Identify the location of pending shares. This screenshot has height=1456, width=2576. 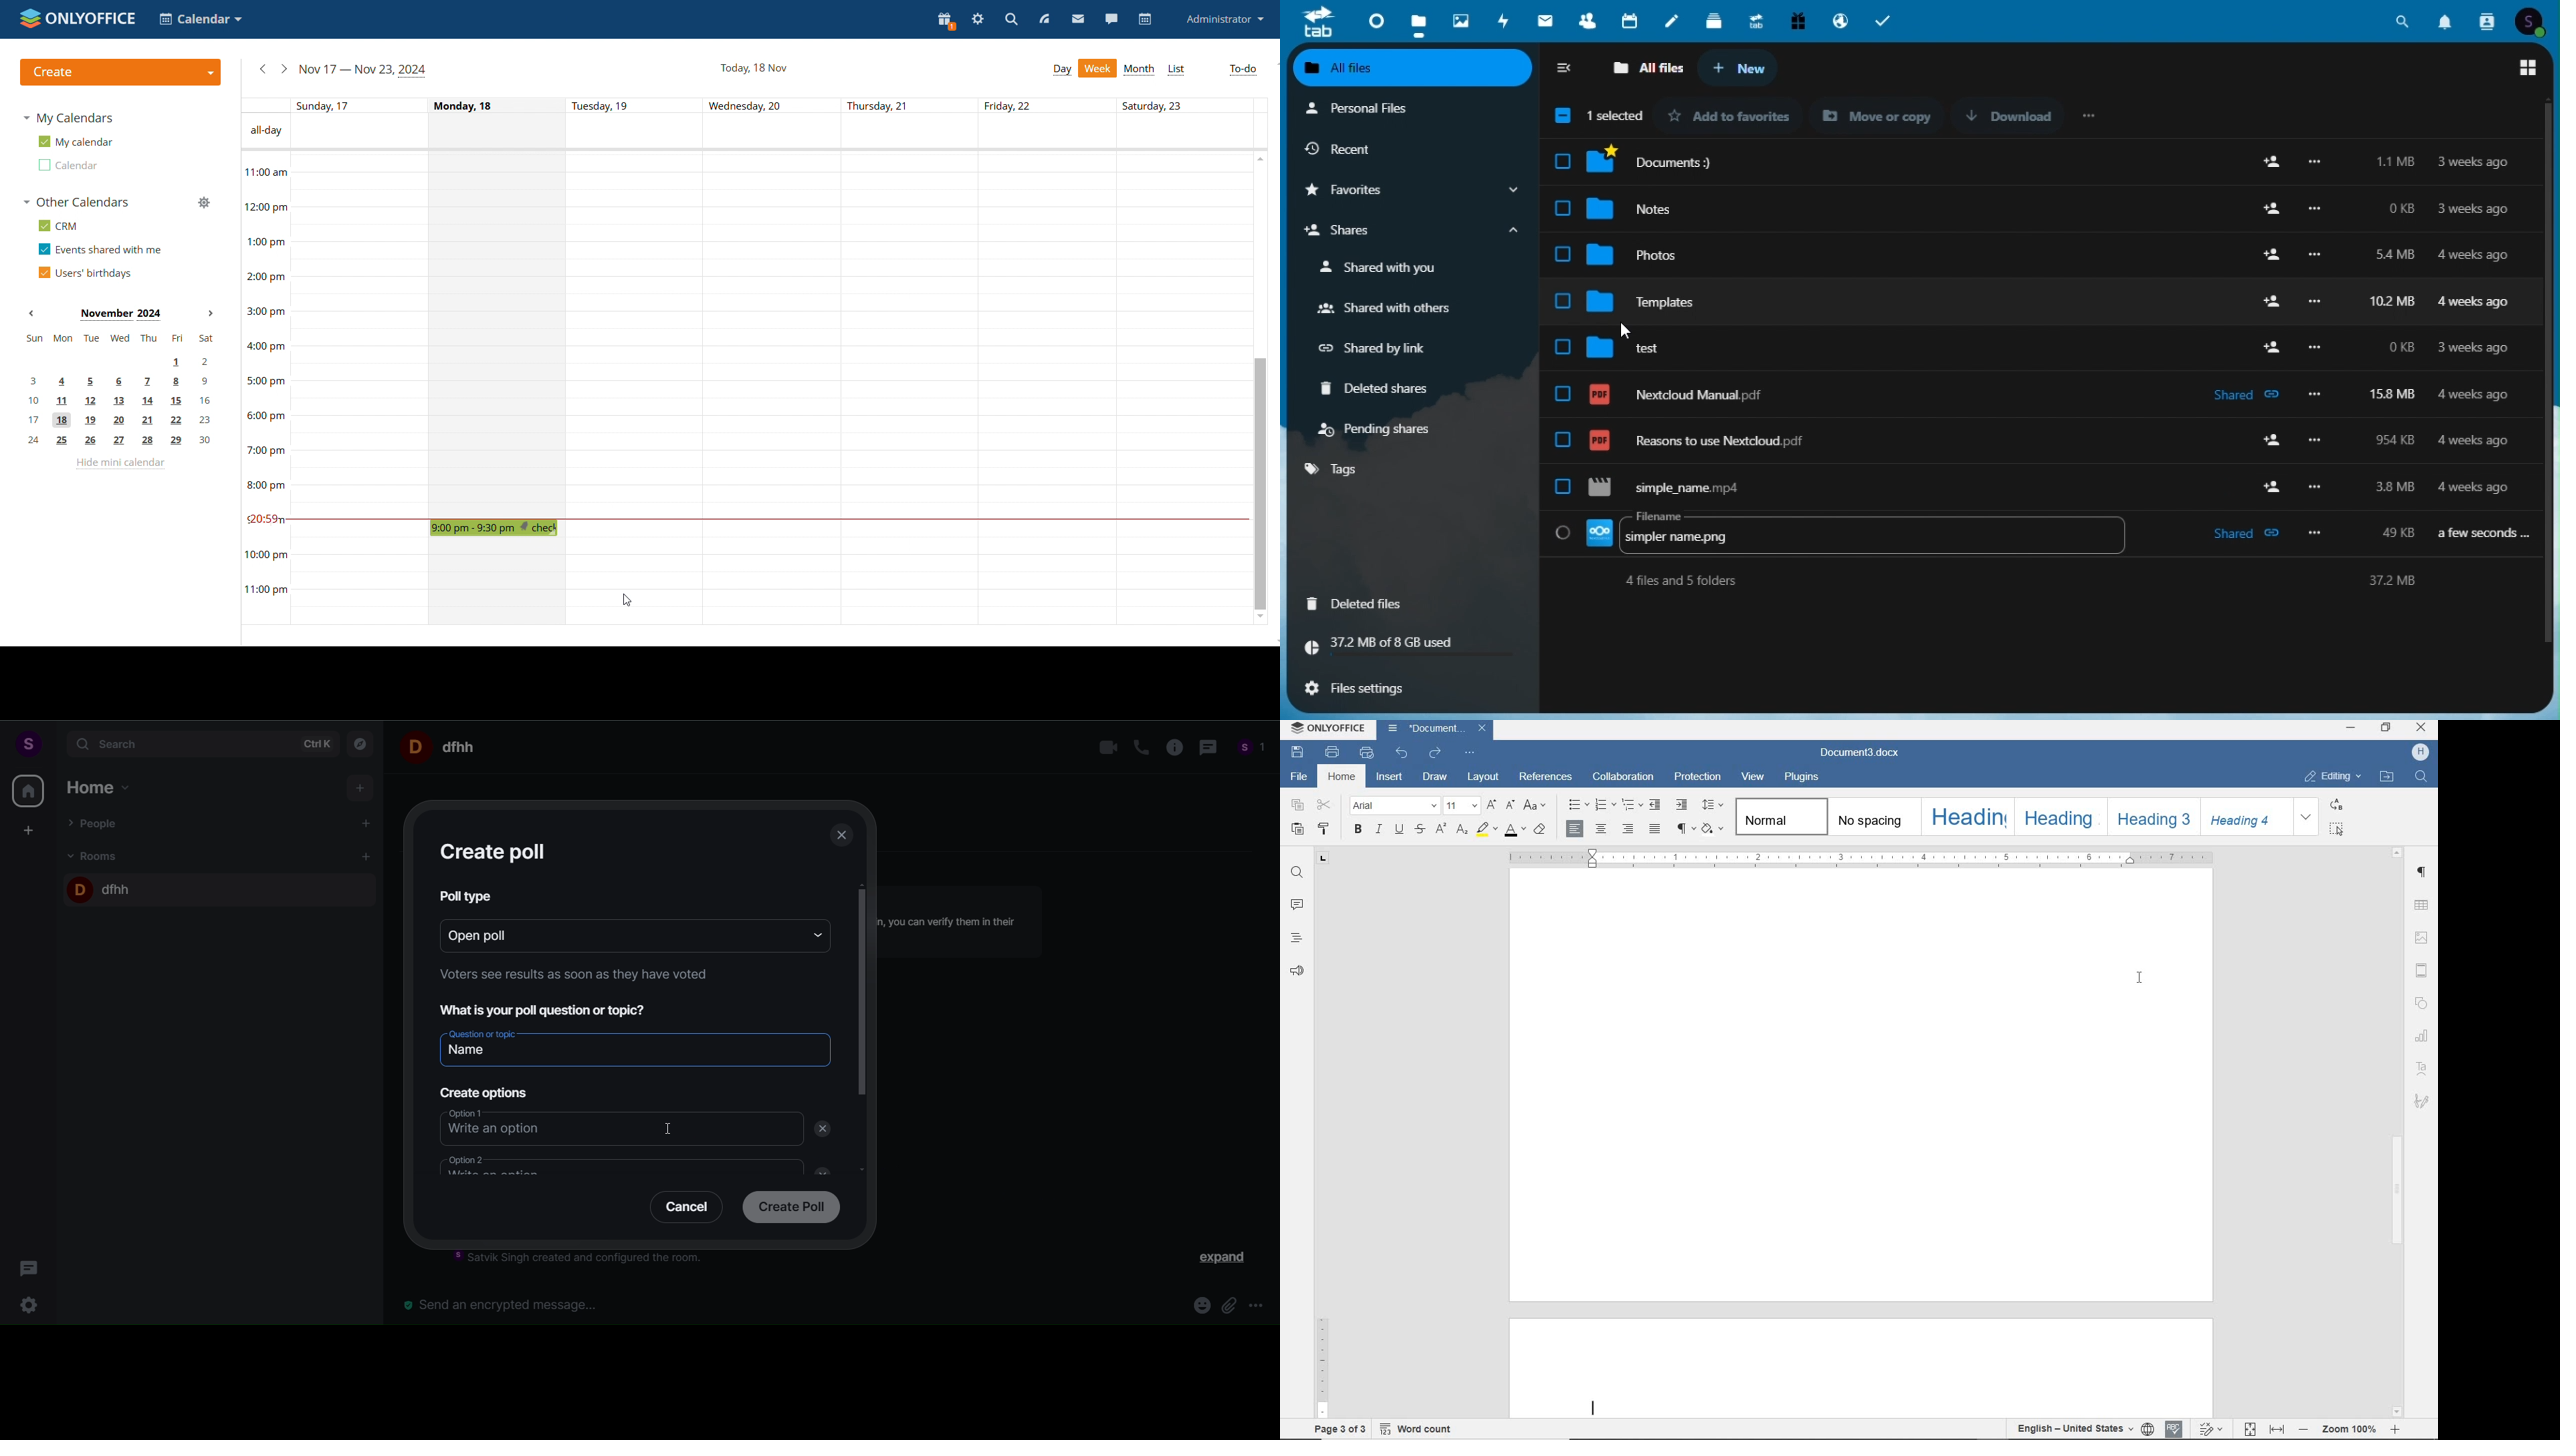
(1380, 429).